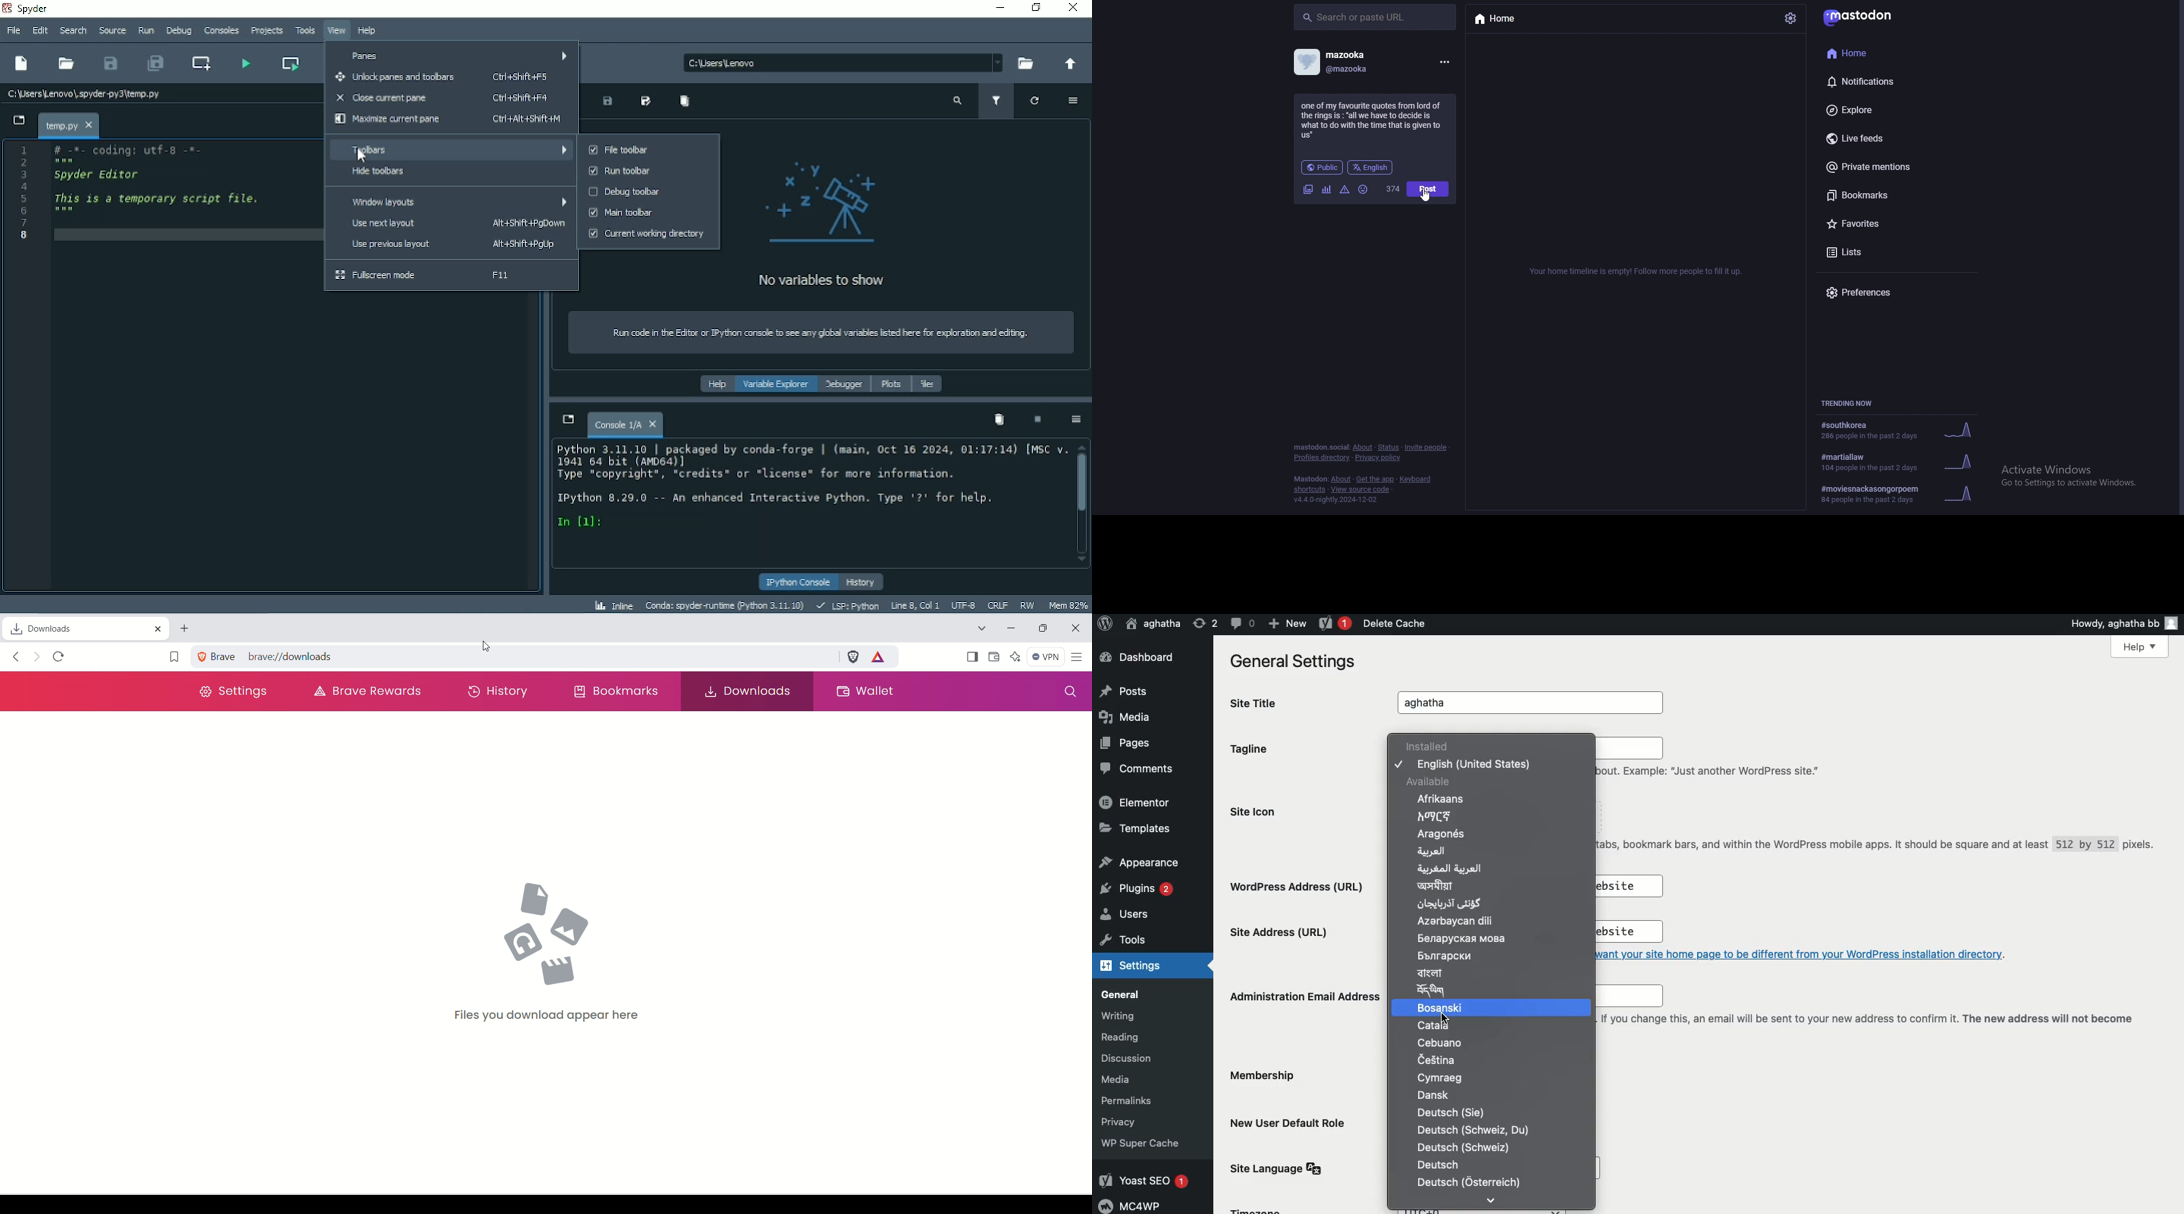 This screenshot has height=1232, width=2184. I want to click on Save all files, so click(154, 63).